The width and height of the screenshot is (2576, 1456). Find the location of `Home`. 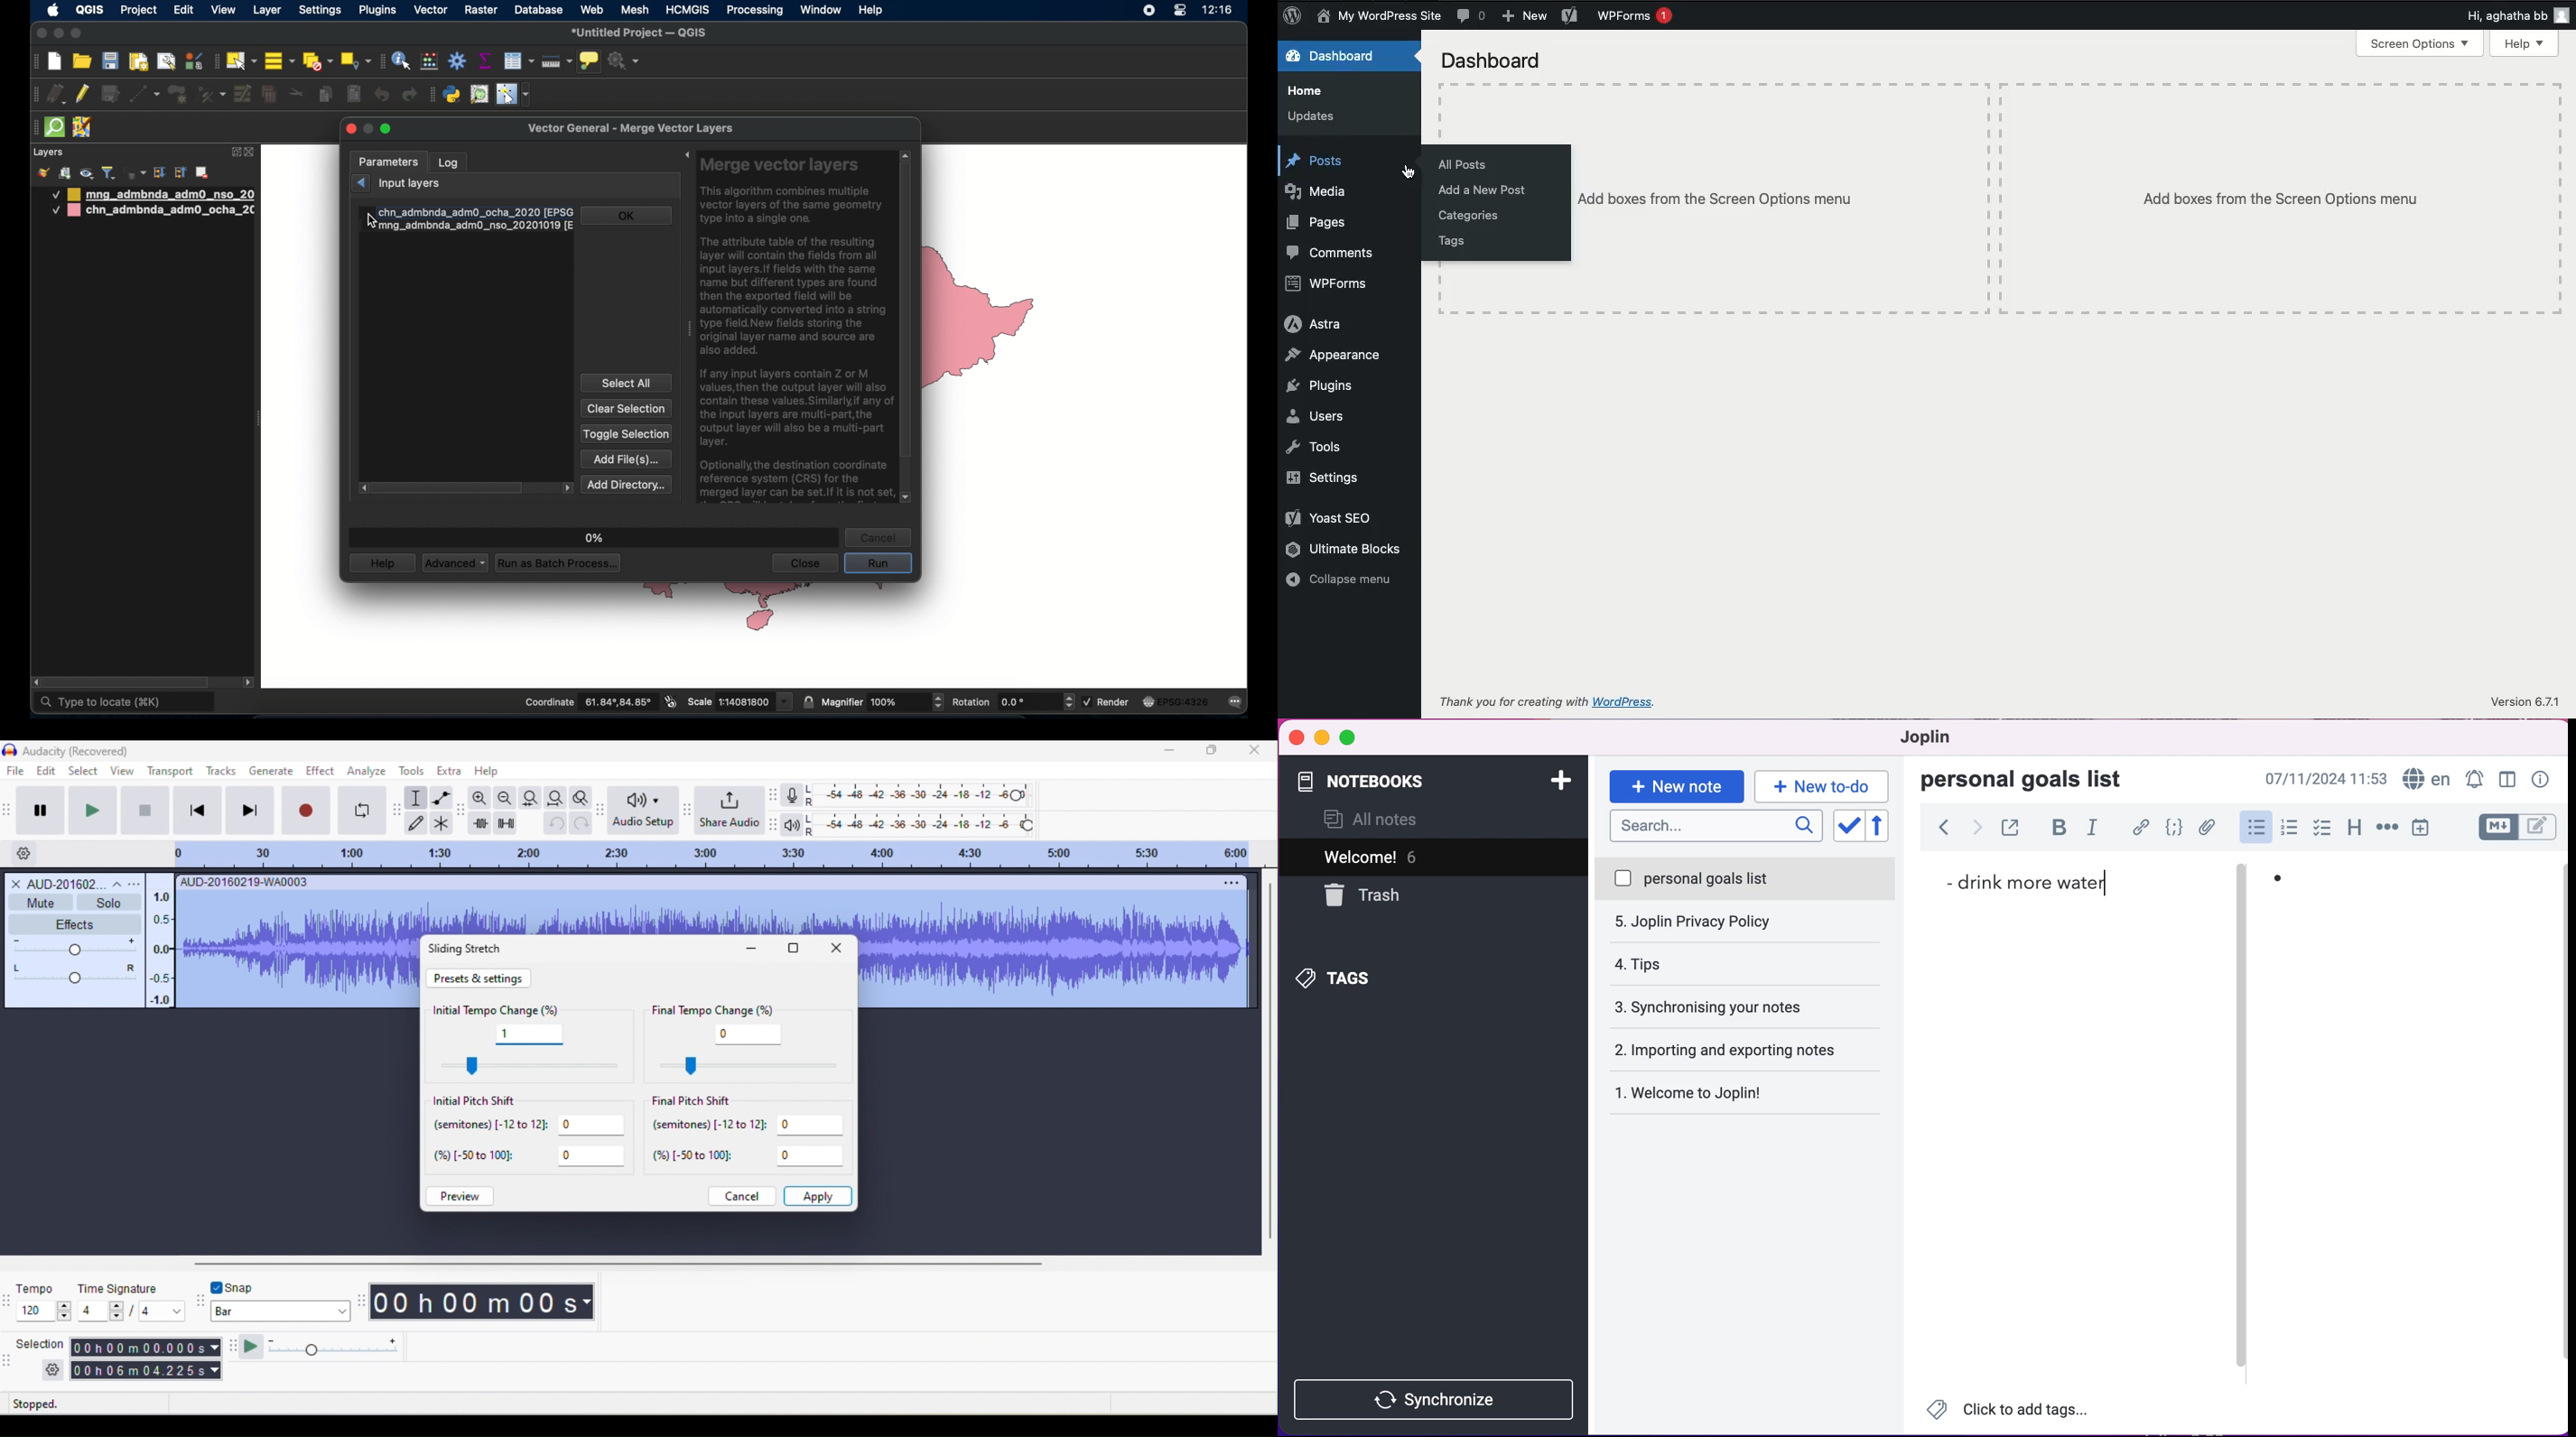

Home is located at coordinates (1308, 92).